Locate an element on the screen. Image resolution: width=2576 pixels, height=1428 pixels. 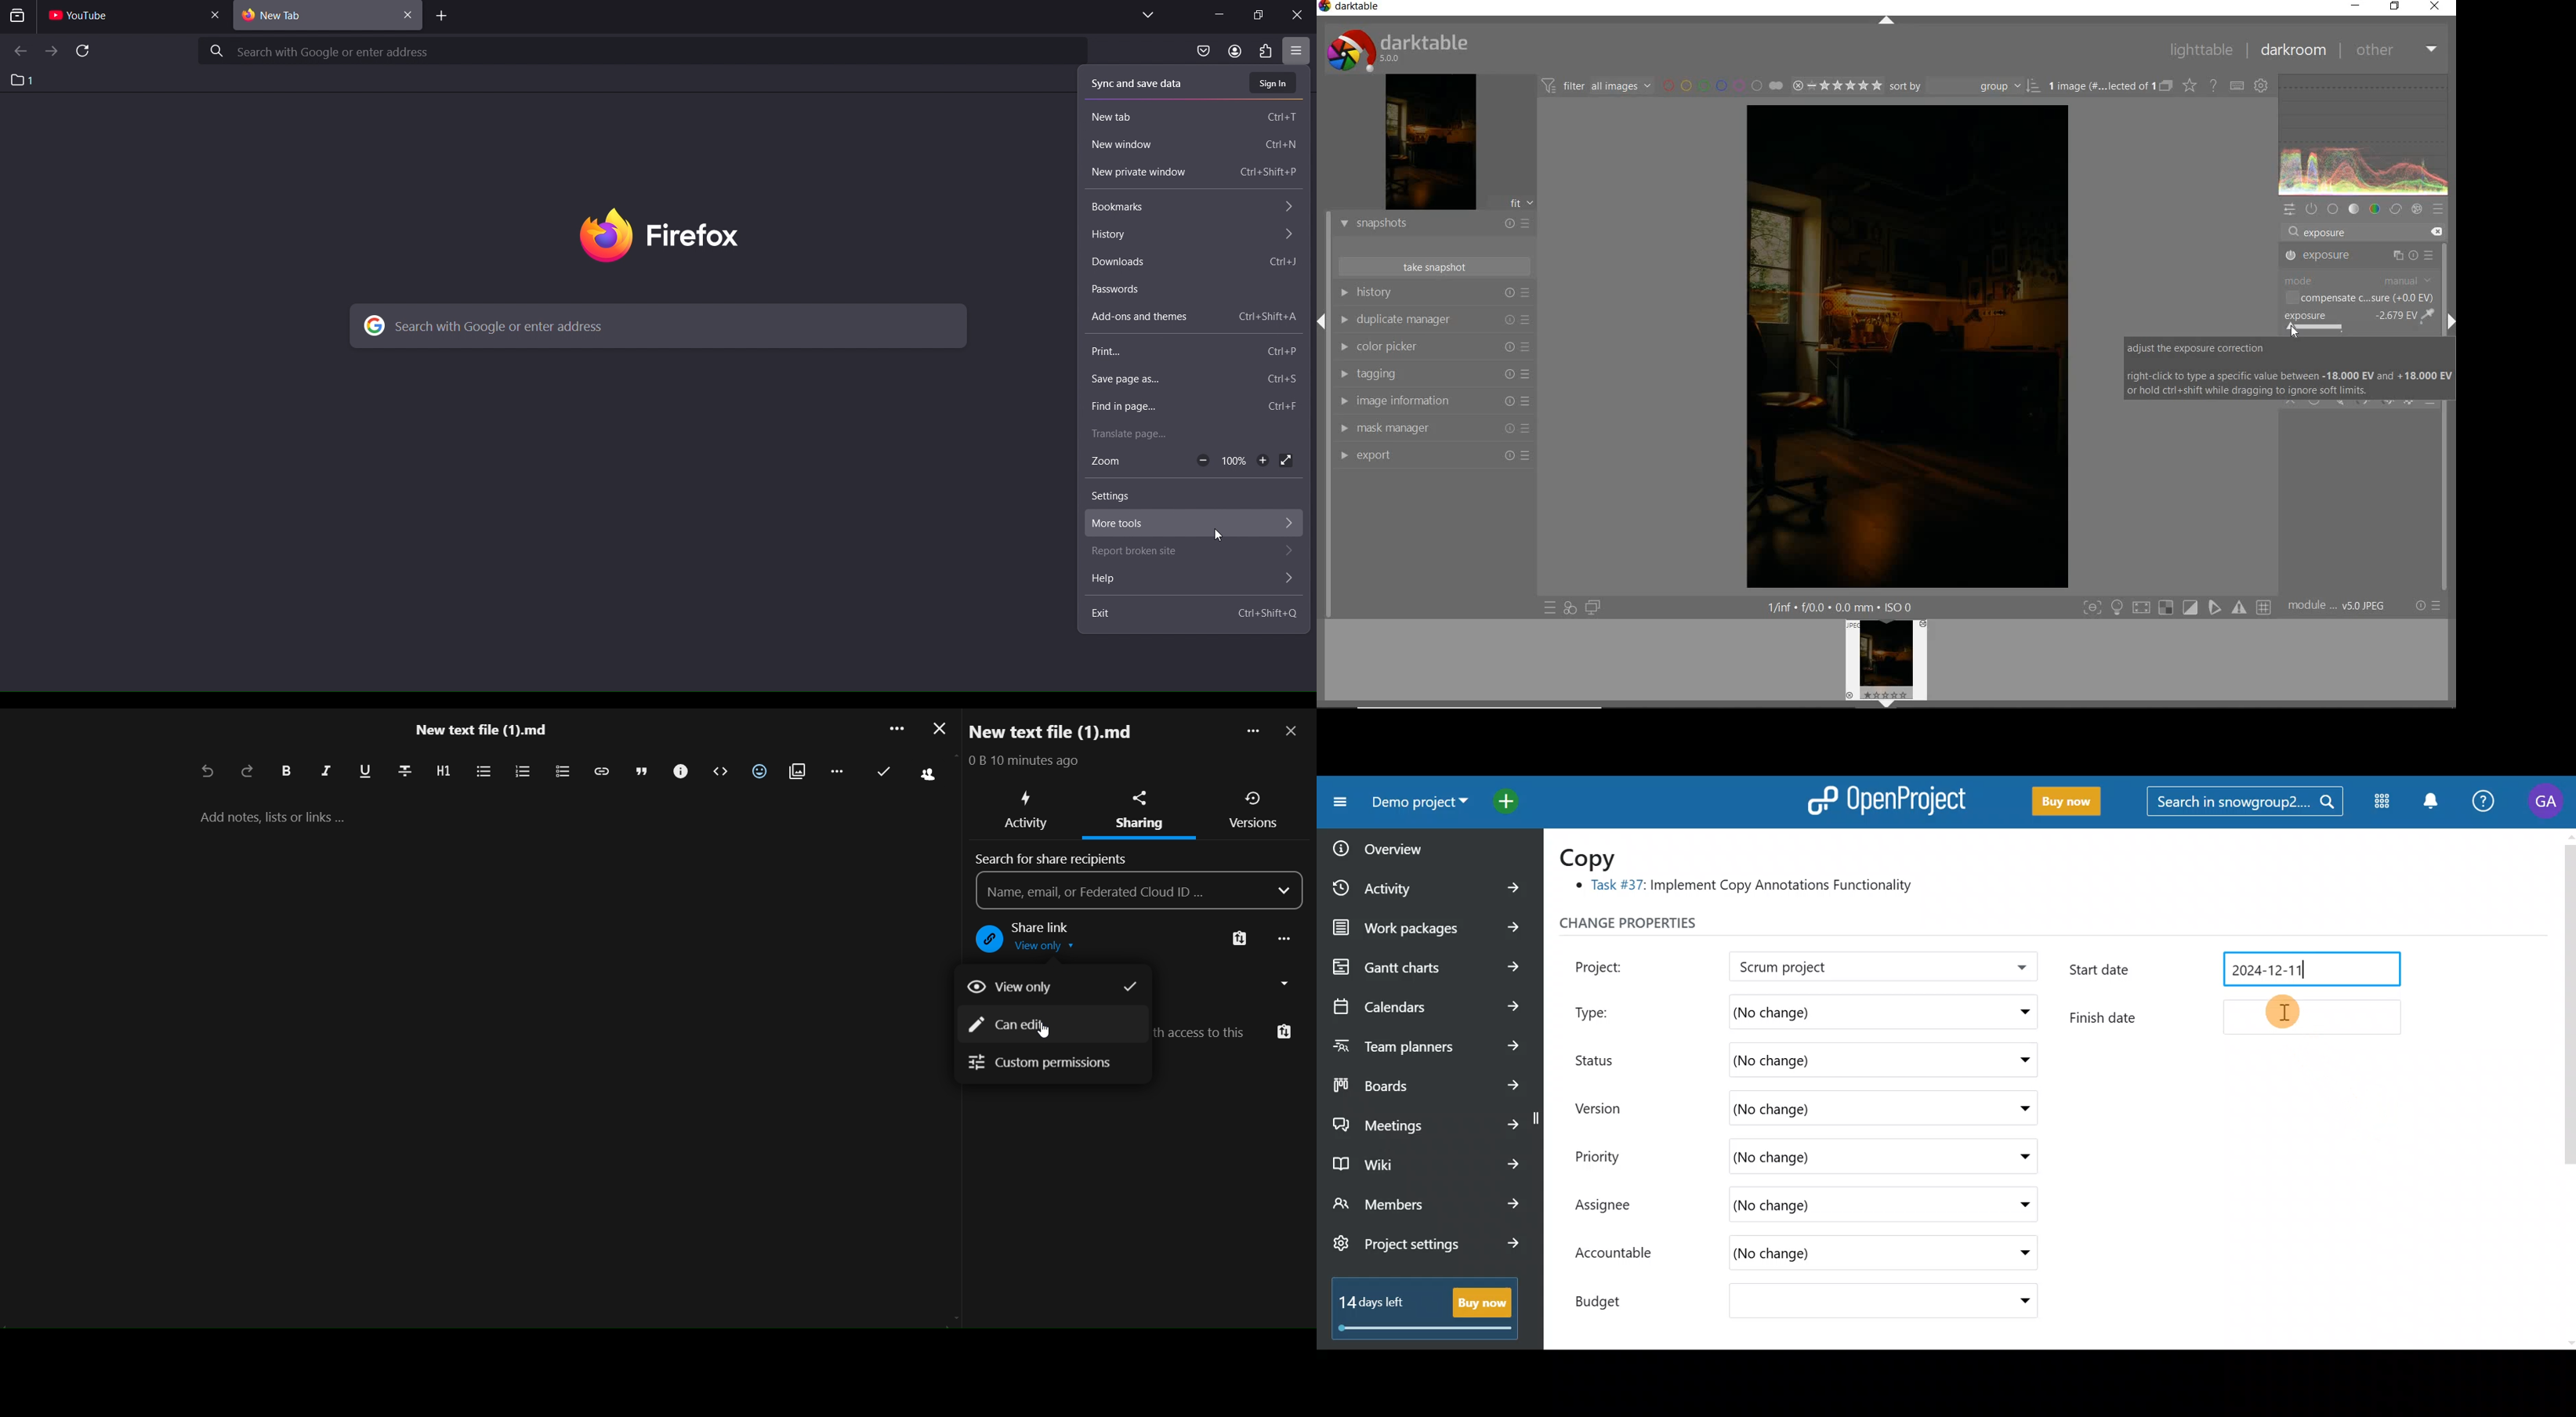
add ons and themes is located at coordinates (1147, 317).